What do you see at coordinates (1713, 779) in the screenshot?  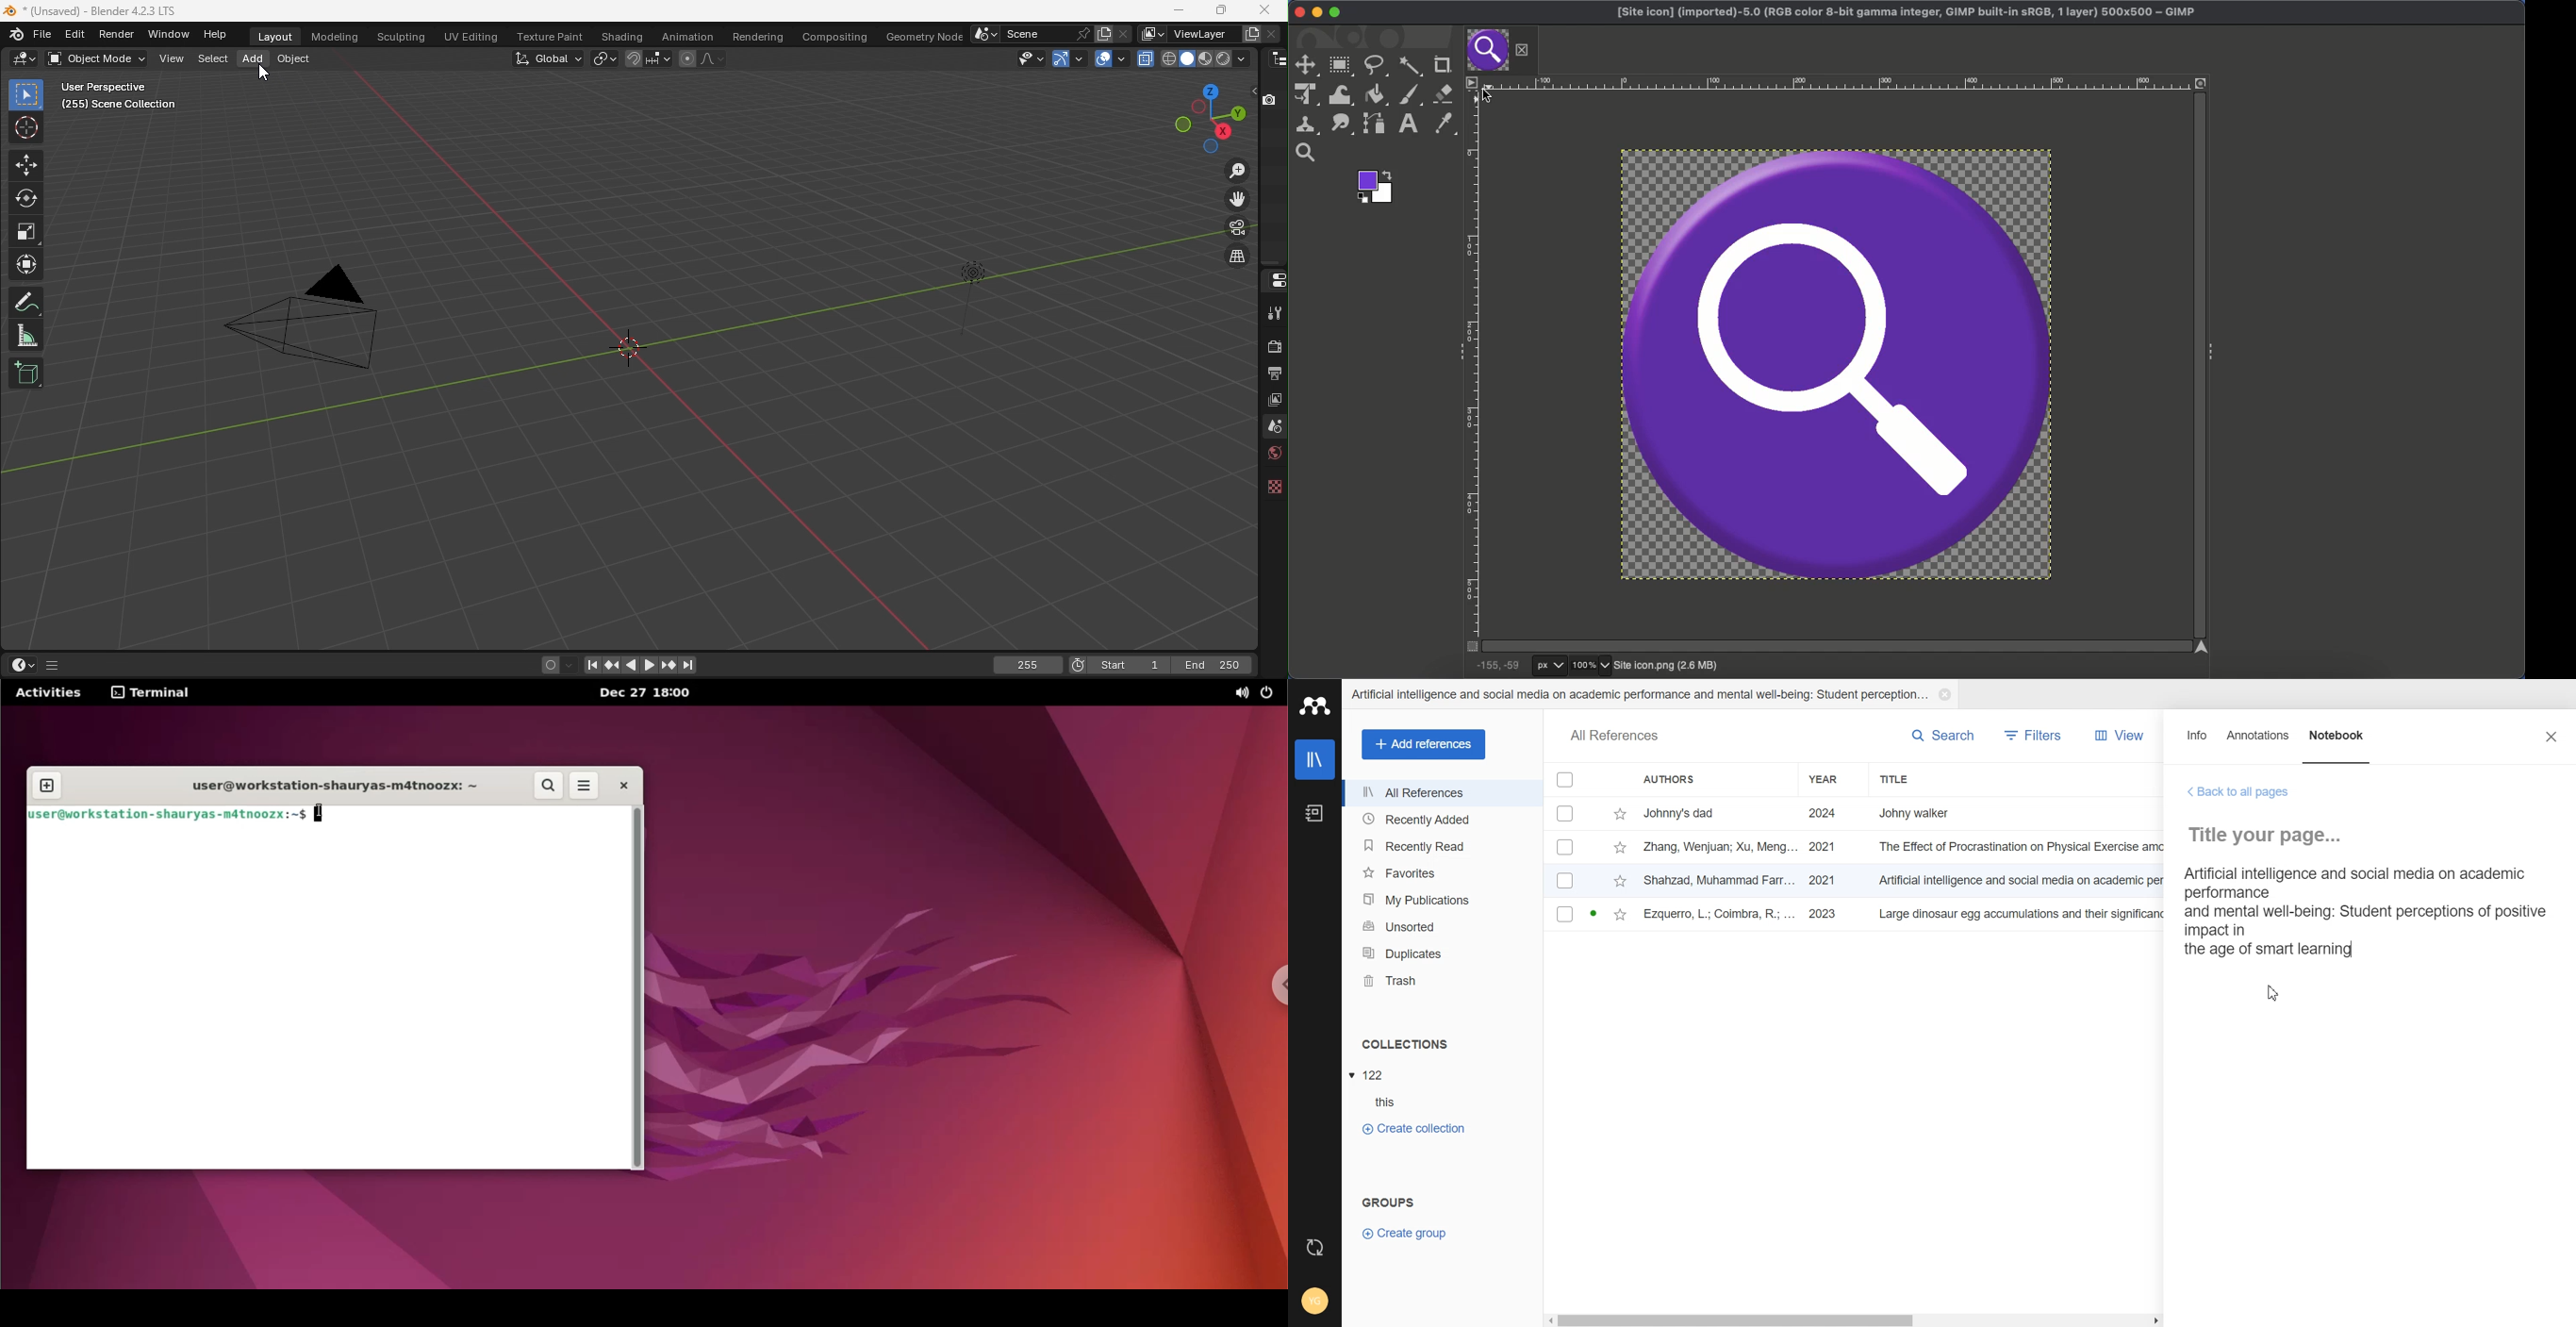 I see `Authors` at bounding box center [1713, 779].